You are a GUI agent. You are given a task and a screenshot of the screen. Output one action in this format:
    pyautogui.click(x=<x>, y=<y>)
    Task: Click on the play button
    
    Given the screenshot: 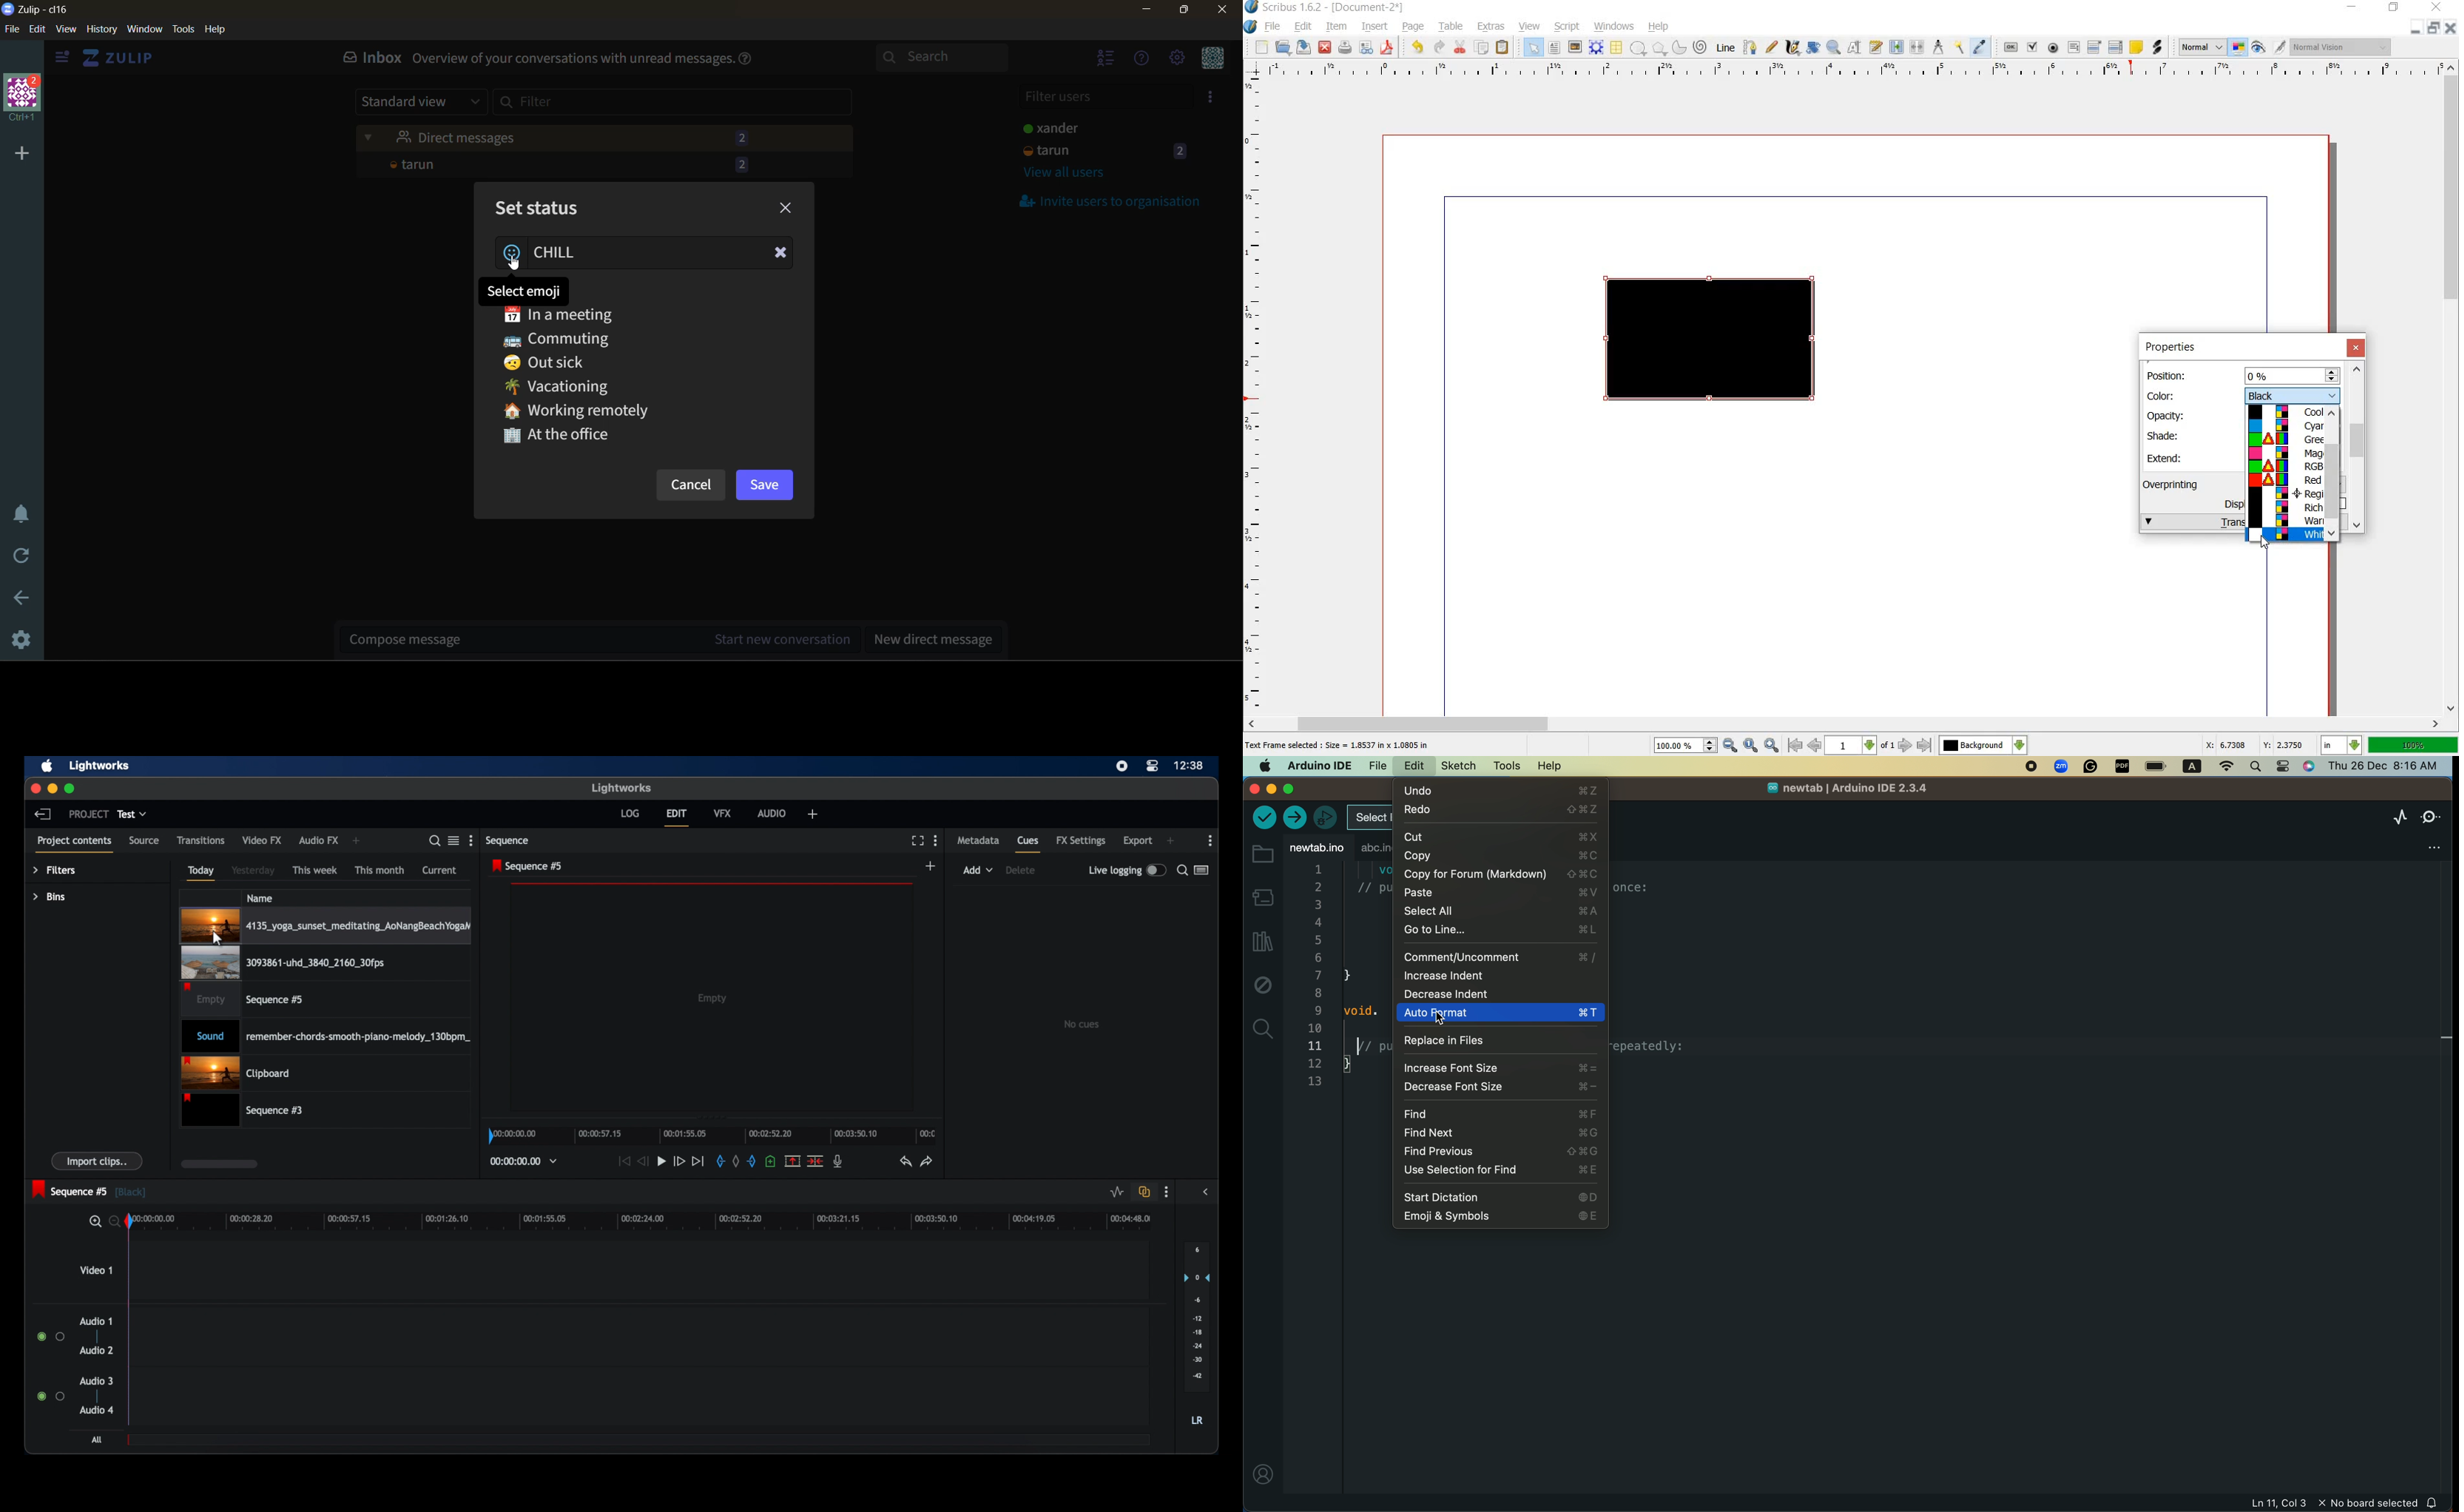 What is the action you would take?
    pyautogui.click(x=662, y=1161)
    